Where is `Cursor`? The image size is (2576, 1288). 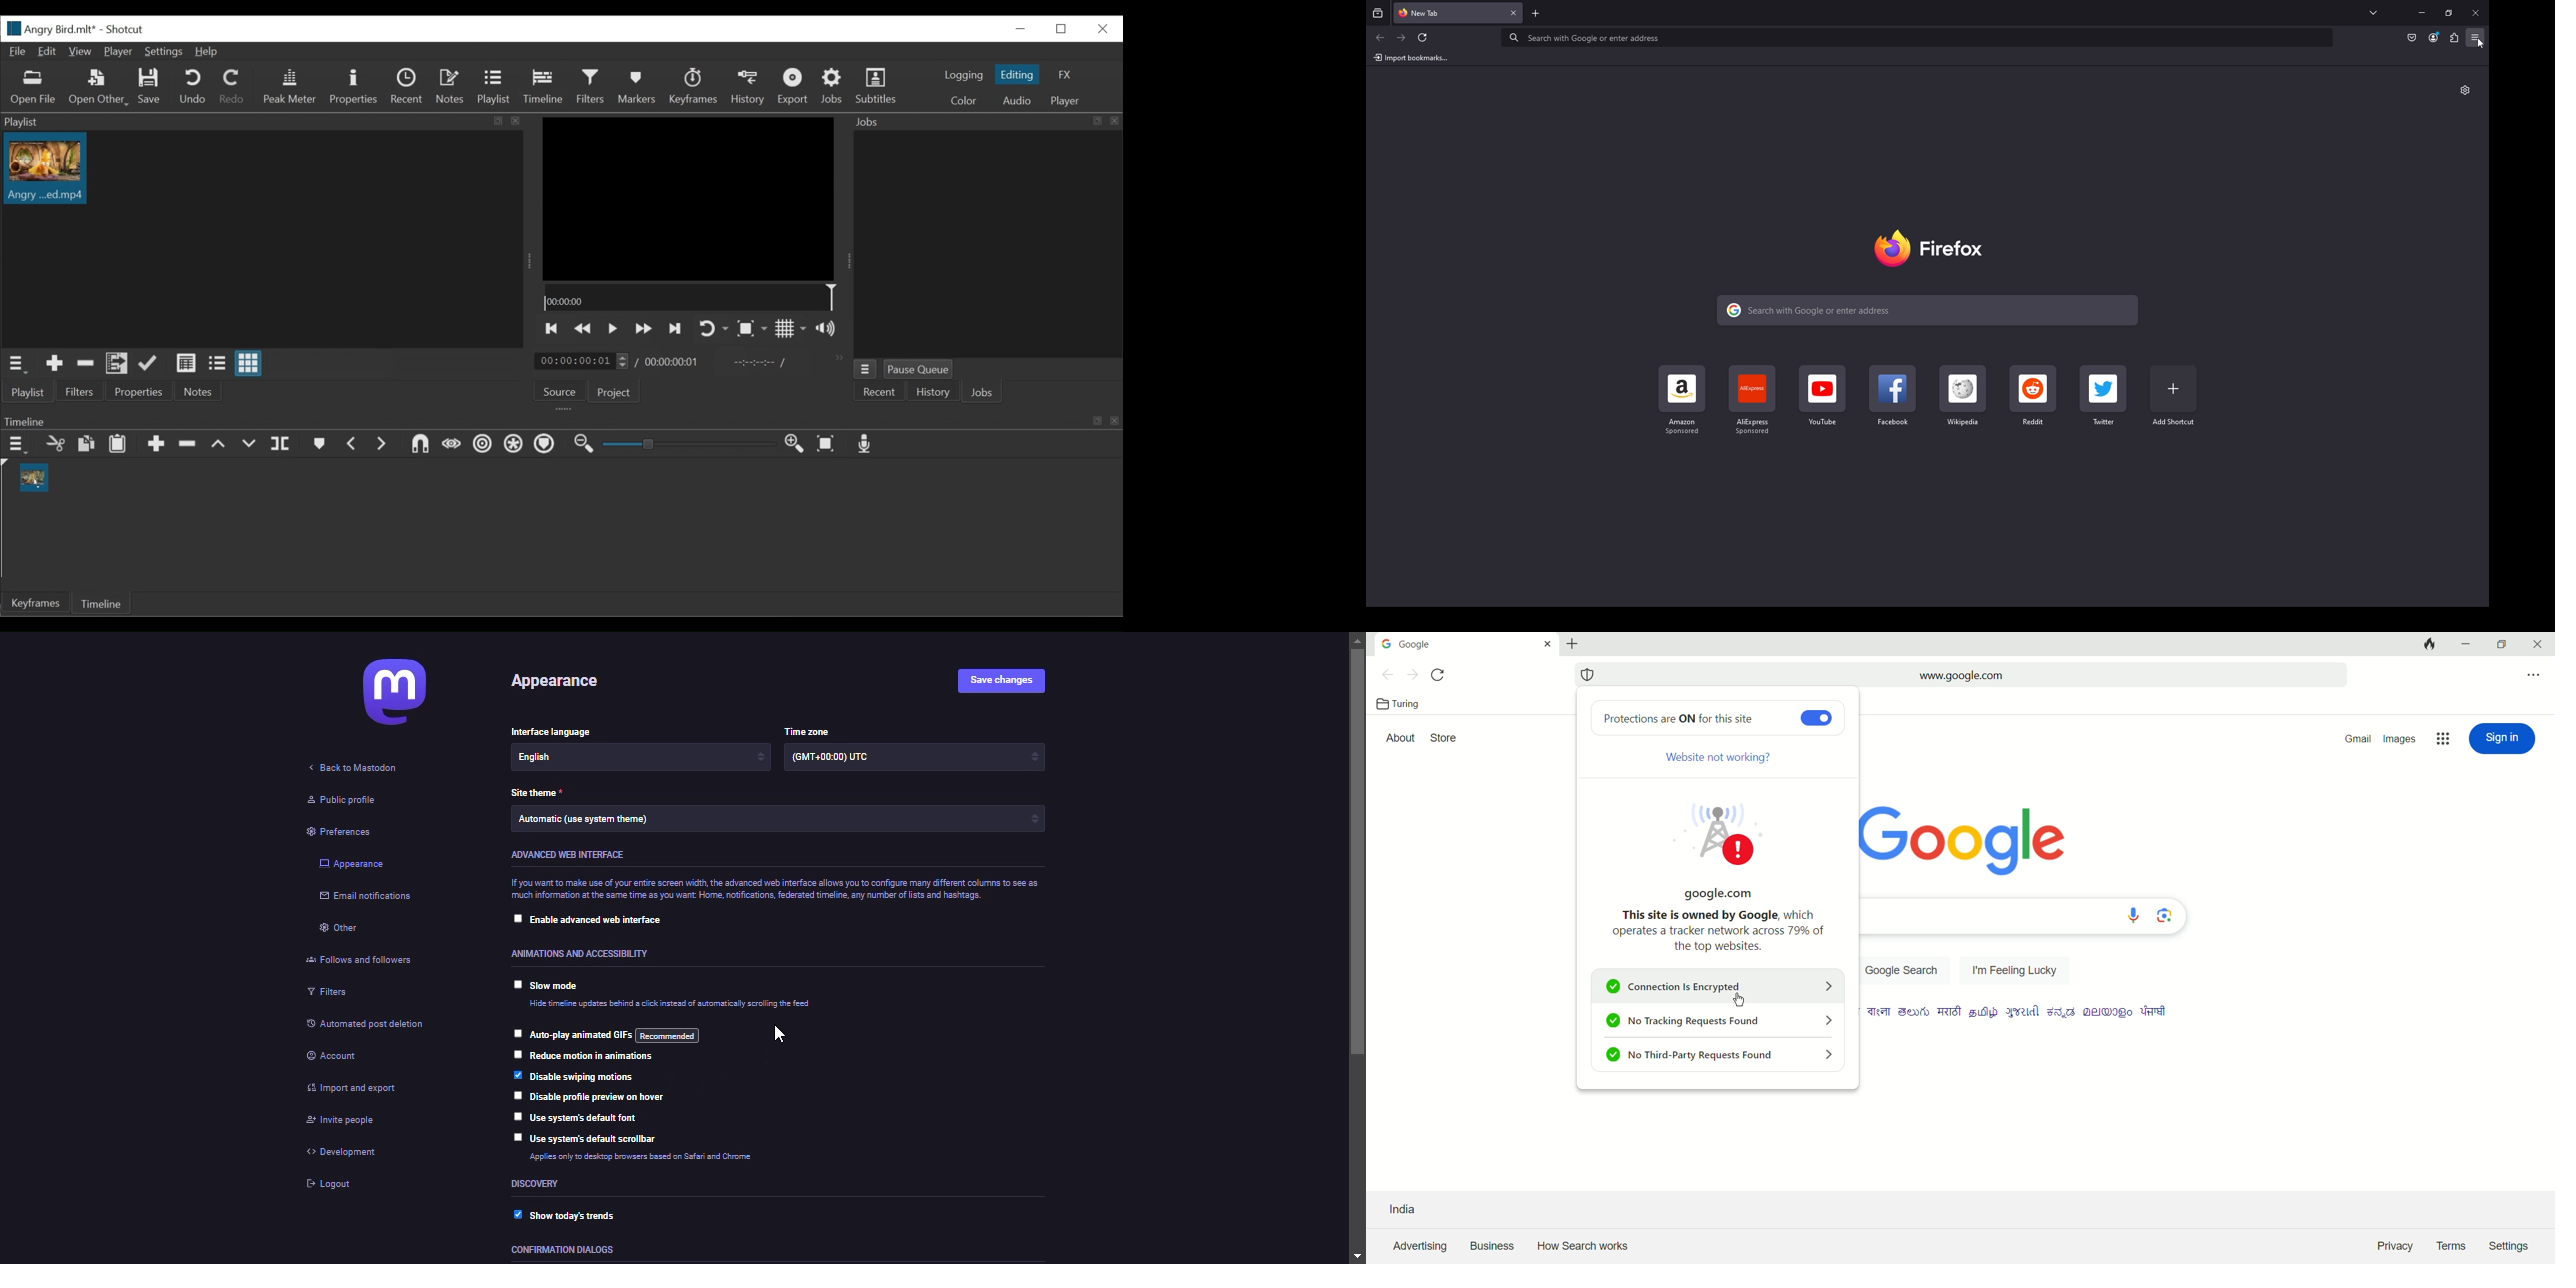 Cursor is located at coordinates (544, 90).